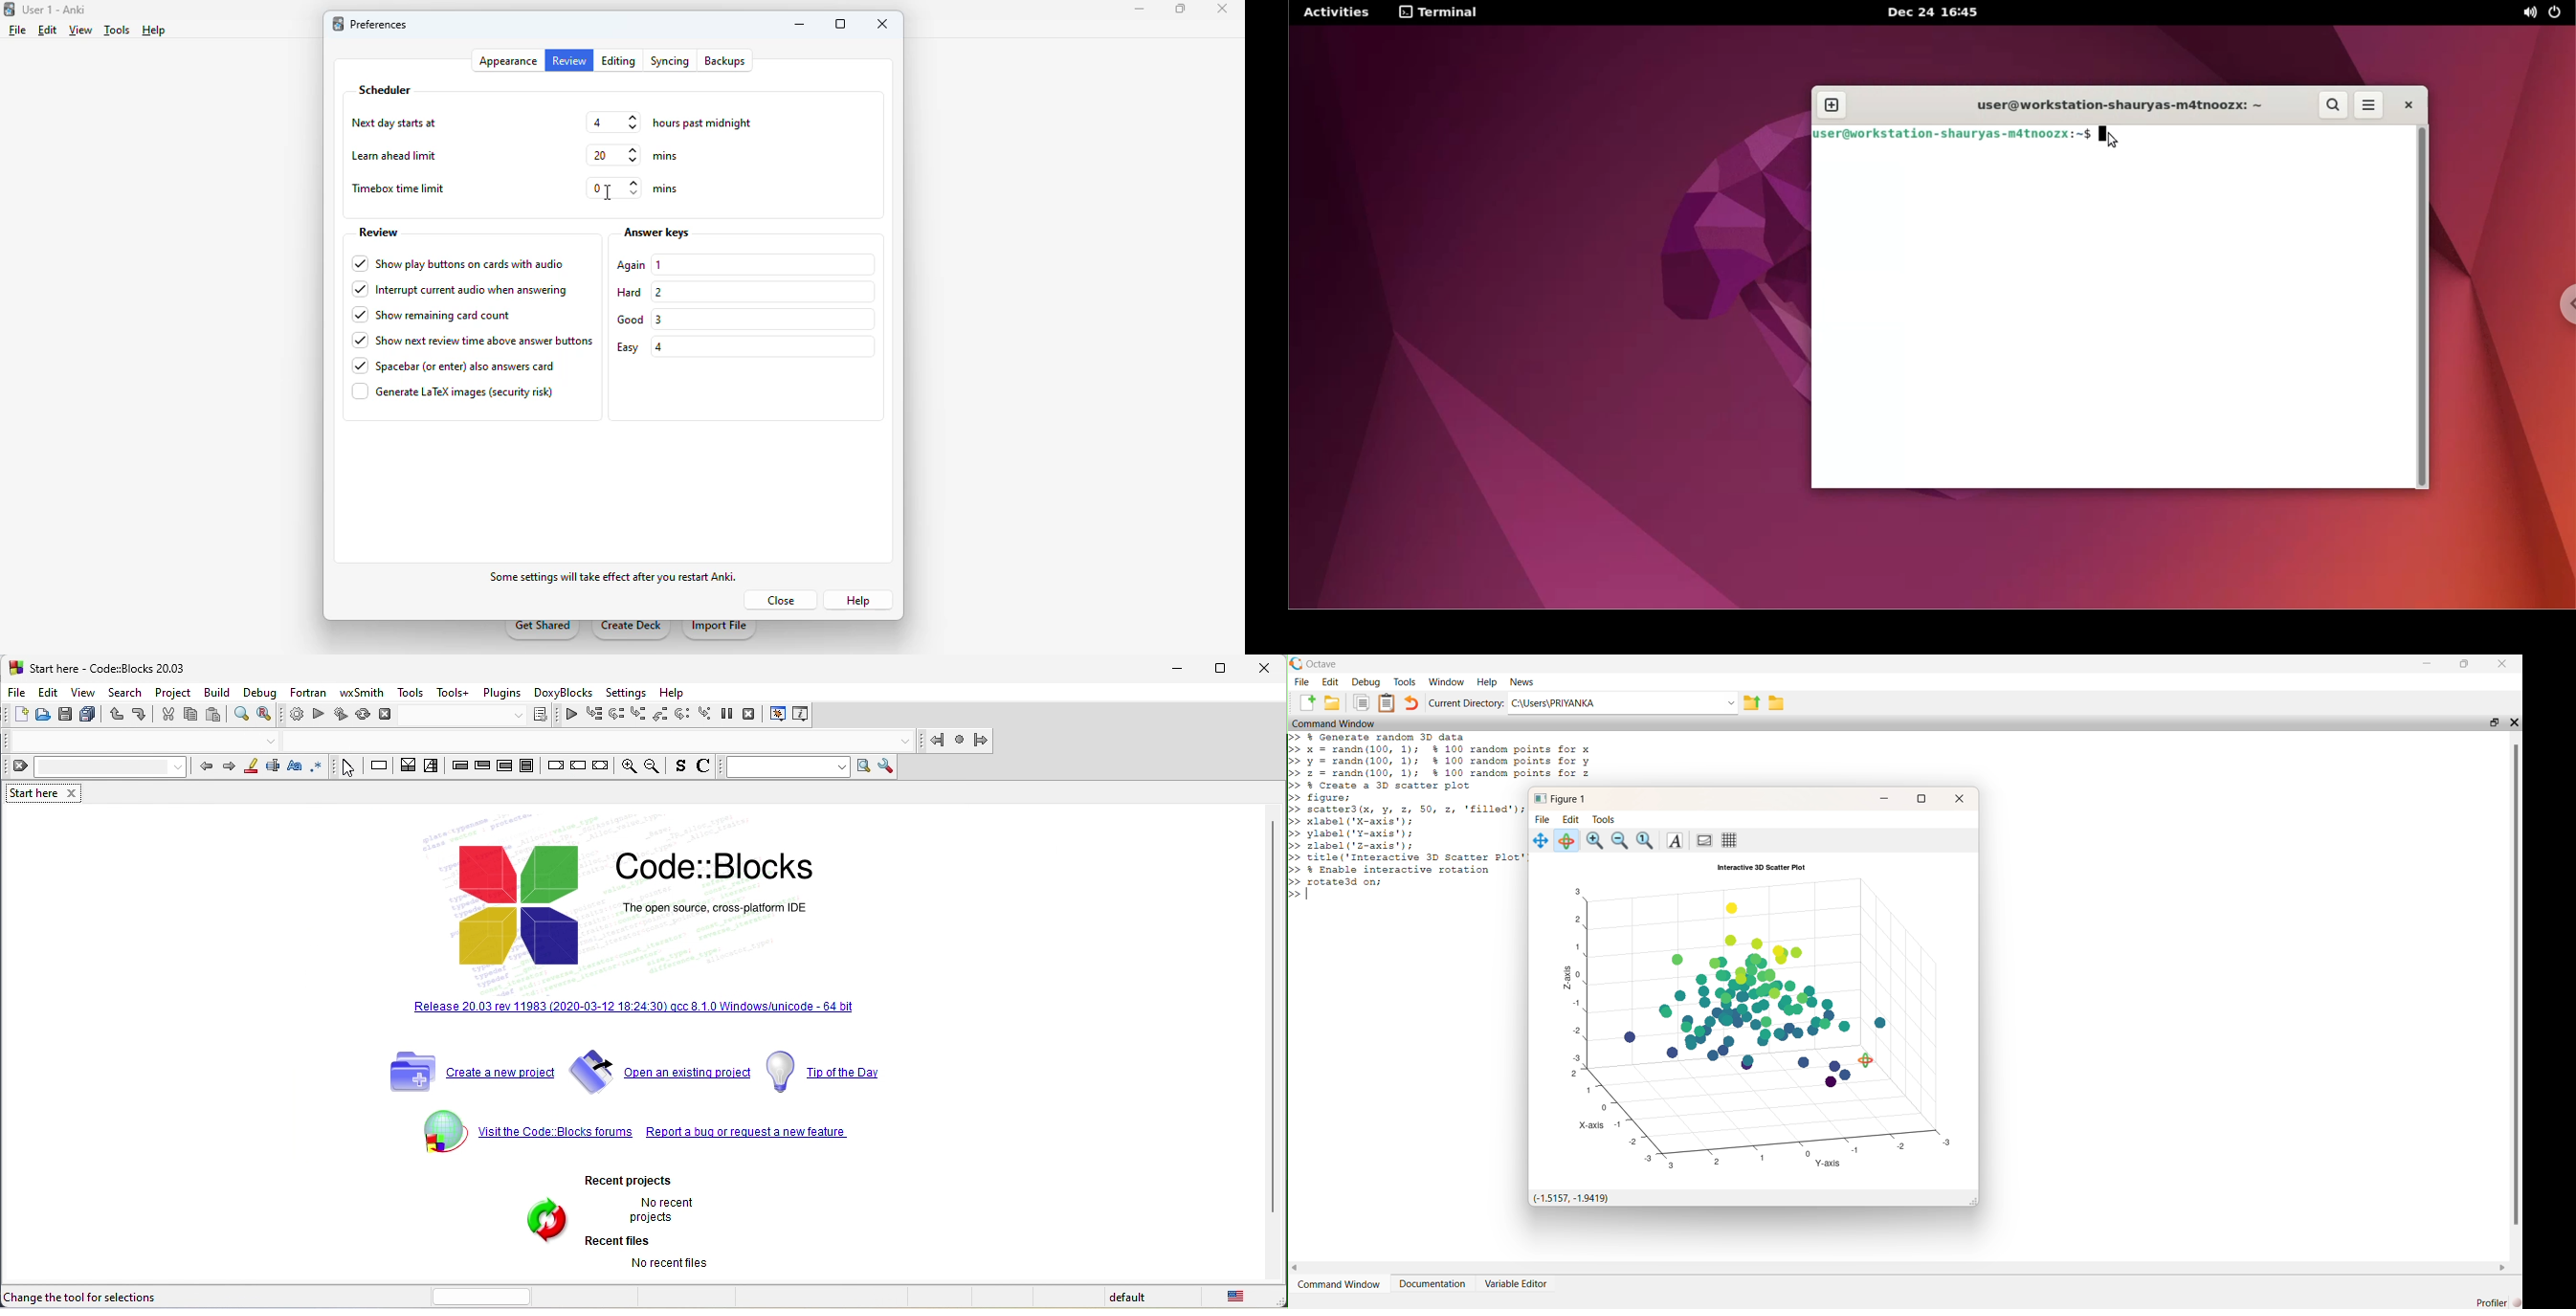 Image resolution: width=2576 pixels, height=1316 pixels. Describe the element at coordinates (401, 190) in the screenshot. I see `timebox time limit` at that location.